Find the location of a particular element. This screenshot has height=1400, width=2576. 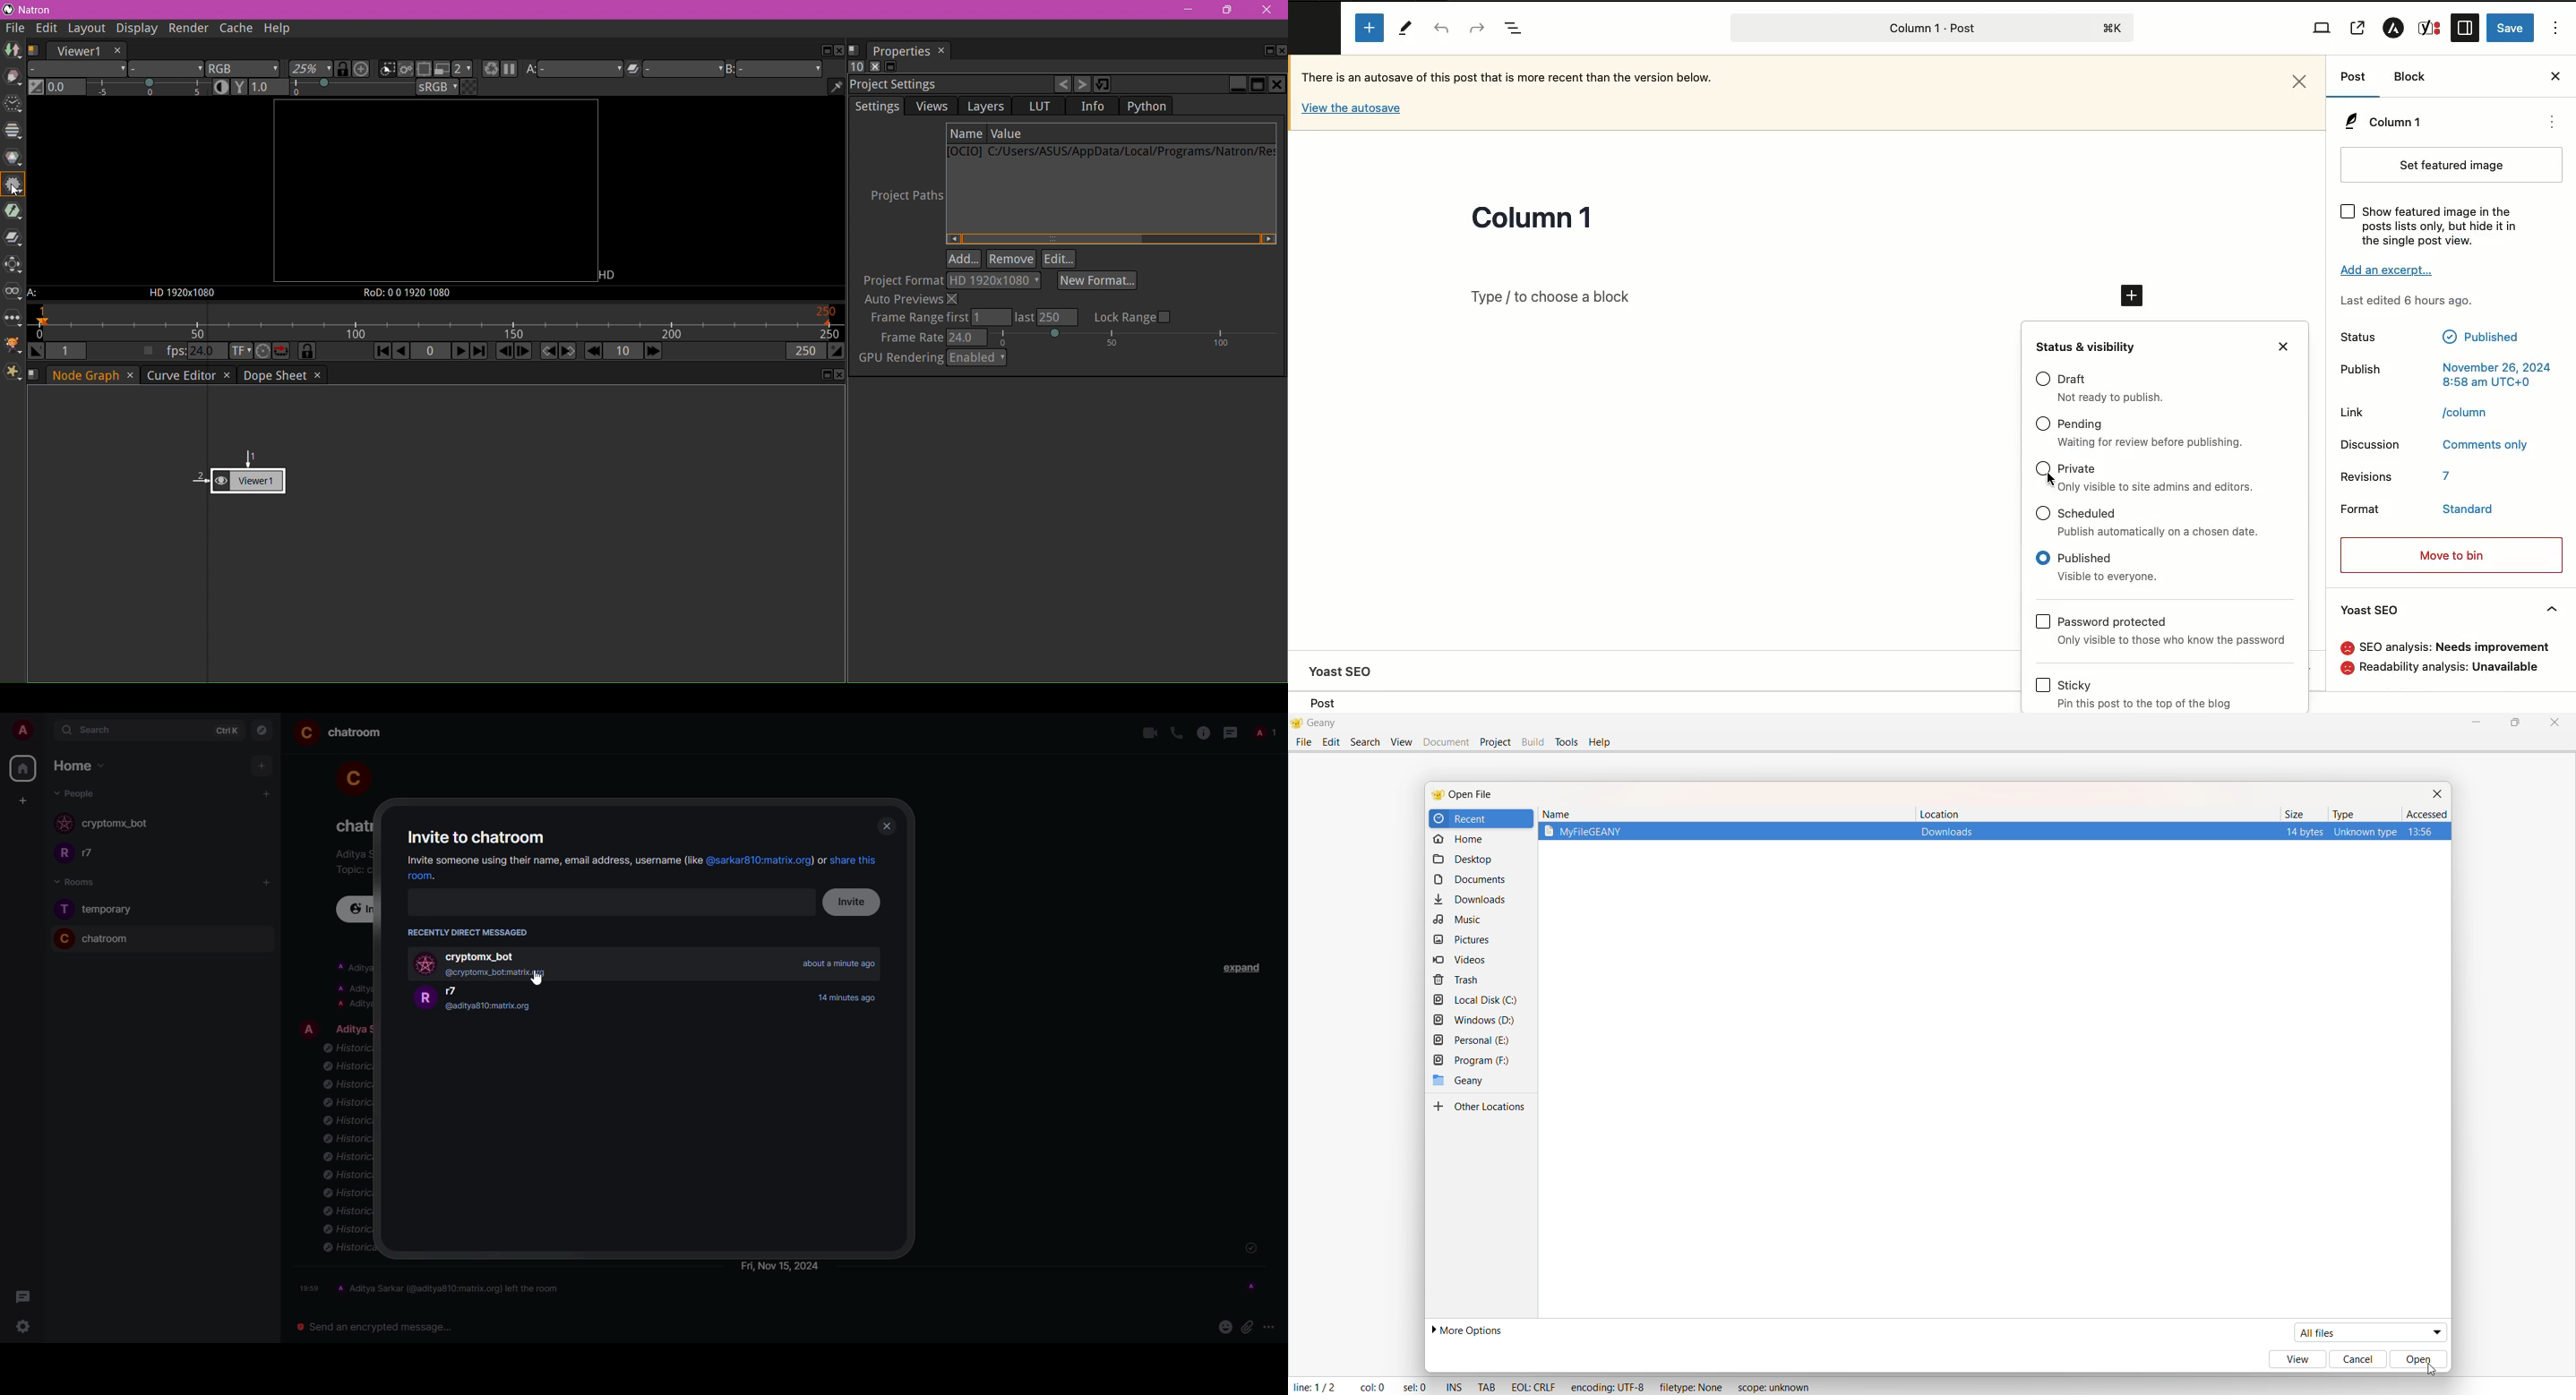

invite is located at coordinates (855, 902).